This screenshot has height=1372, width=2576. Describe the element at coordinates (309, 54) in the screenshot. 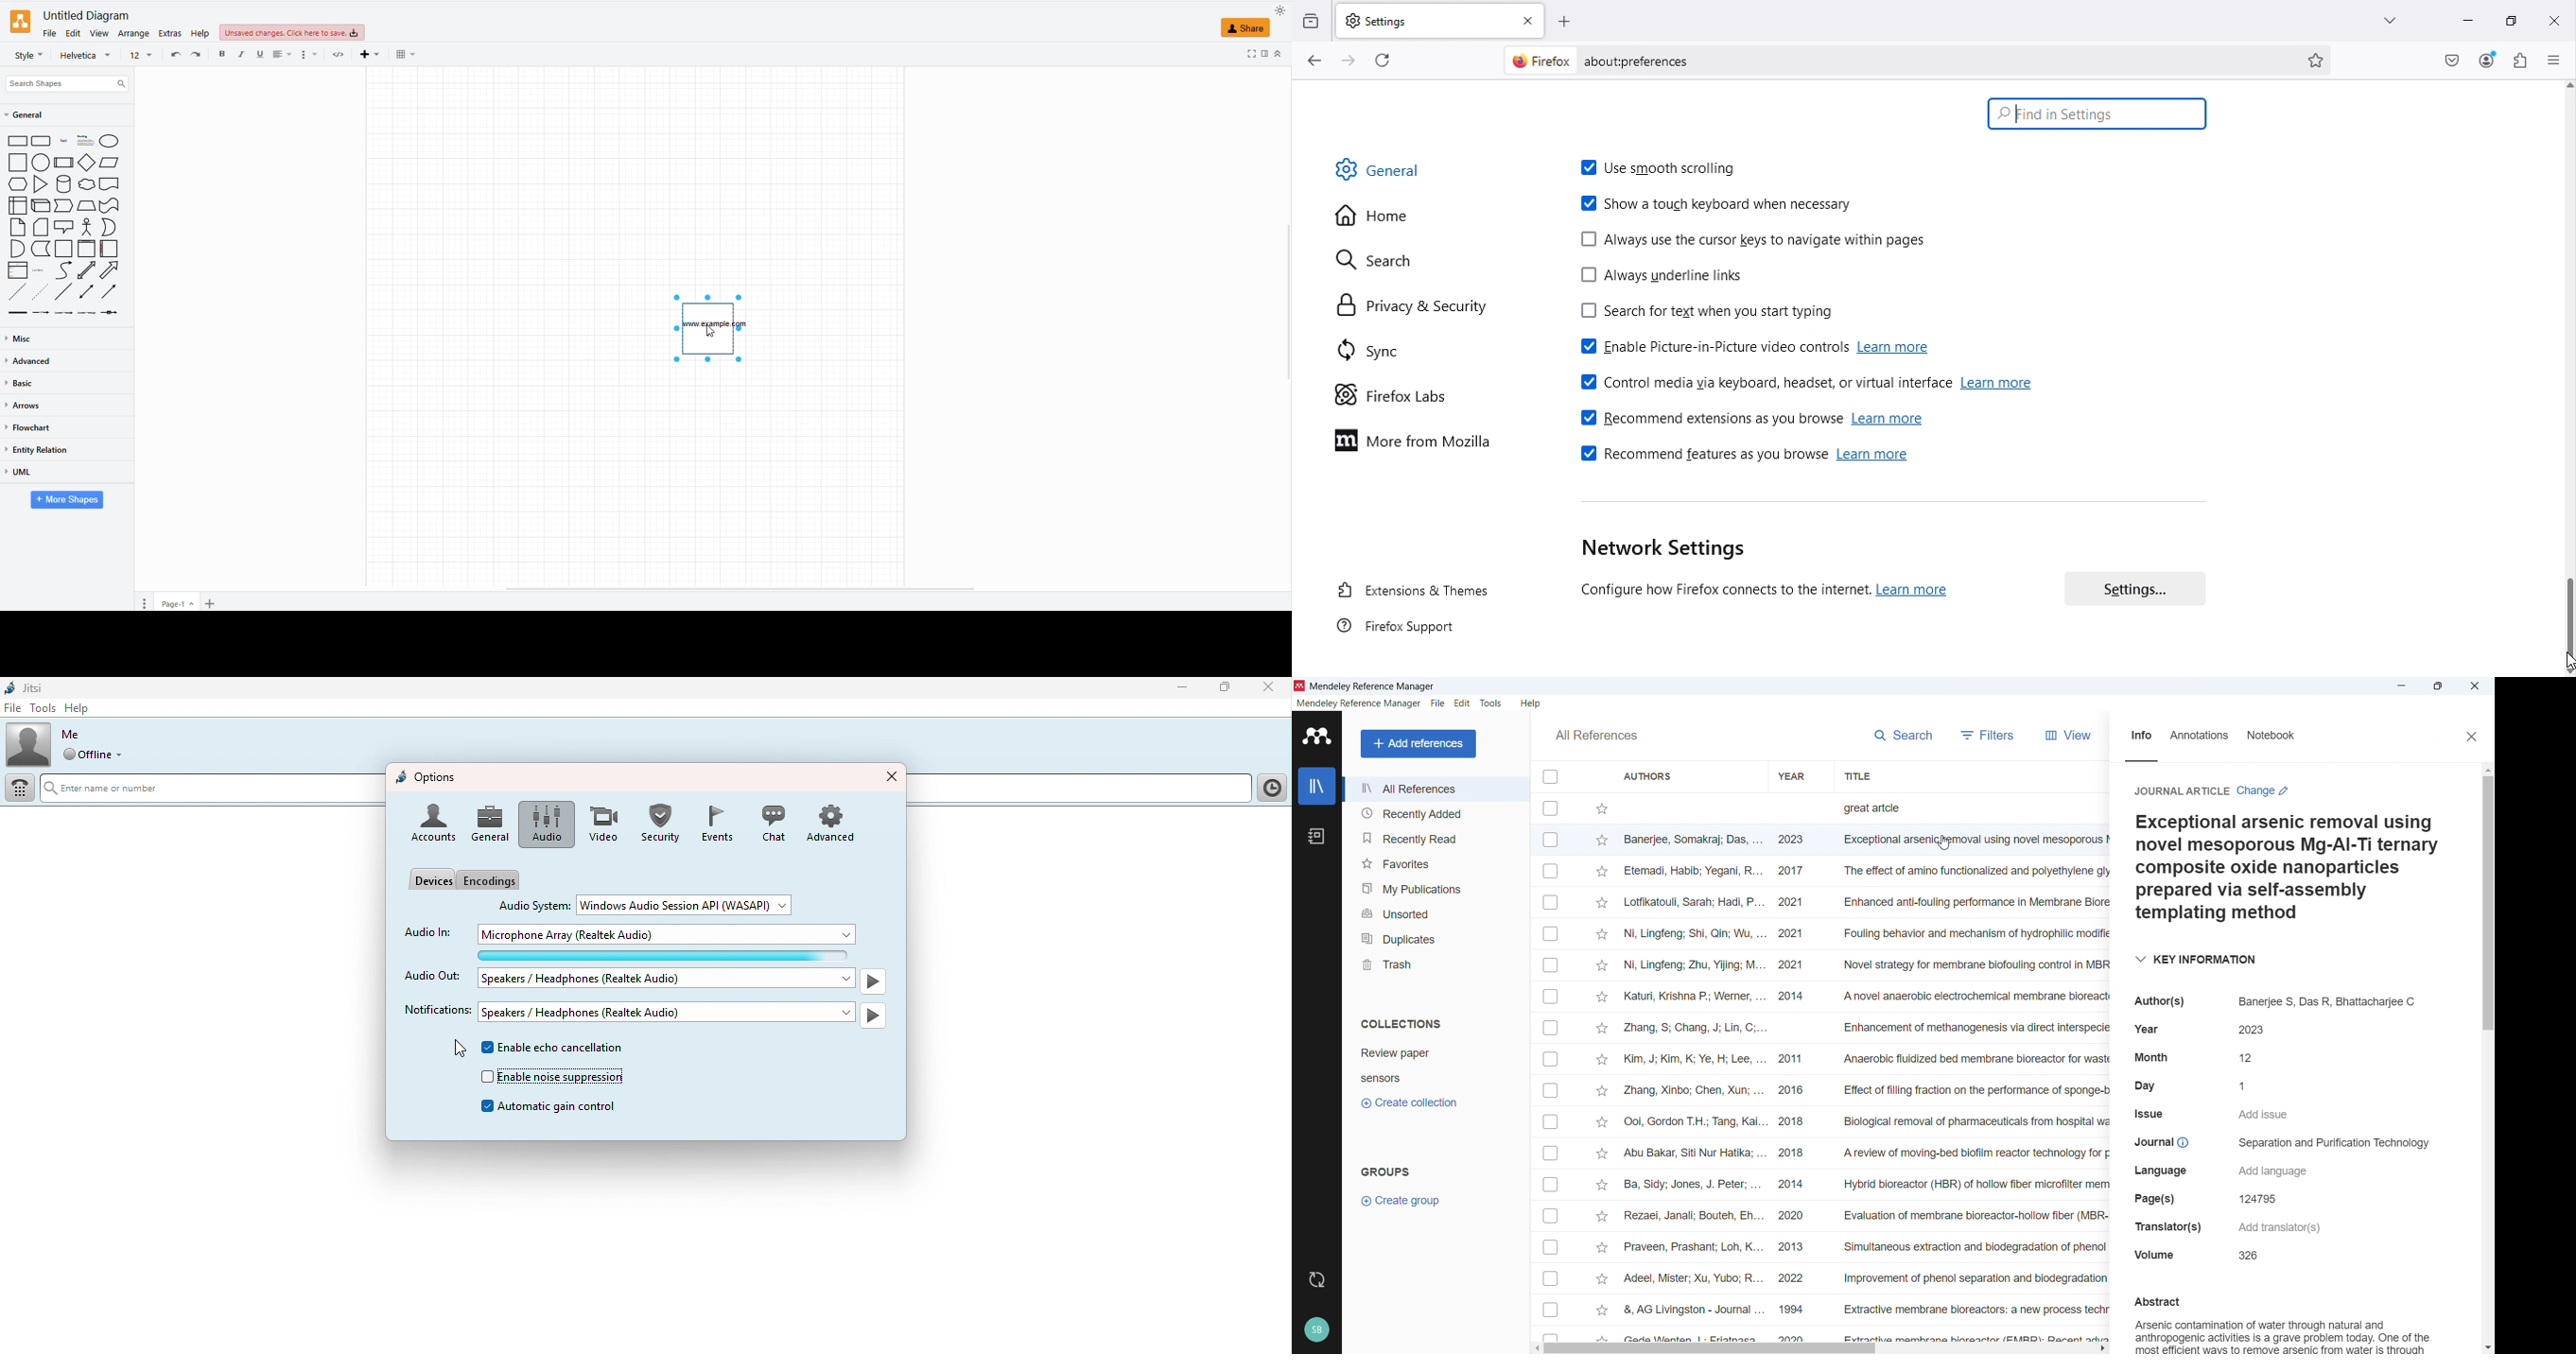

I see `more options` at that location.